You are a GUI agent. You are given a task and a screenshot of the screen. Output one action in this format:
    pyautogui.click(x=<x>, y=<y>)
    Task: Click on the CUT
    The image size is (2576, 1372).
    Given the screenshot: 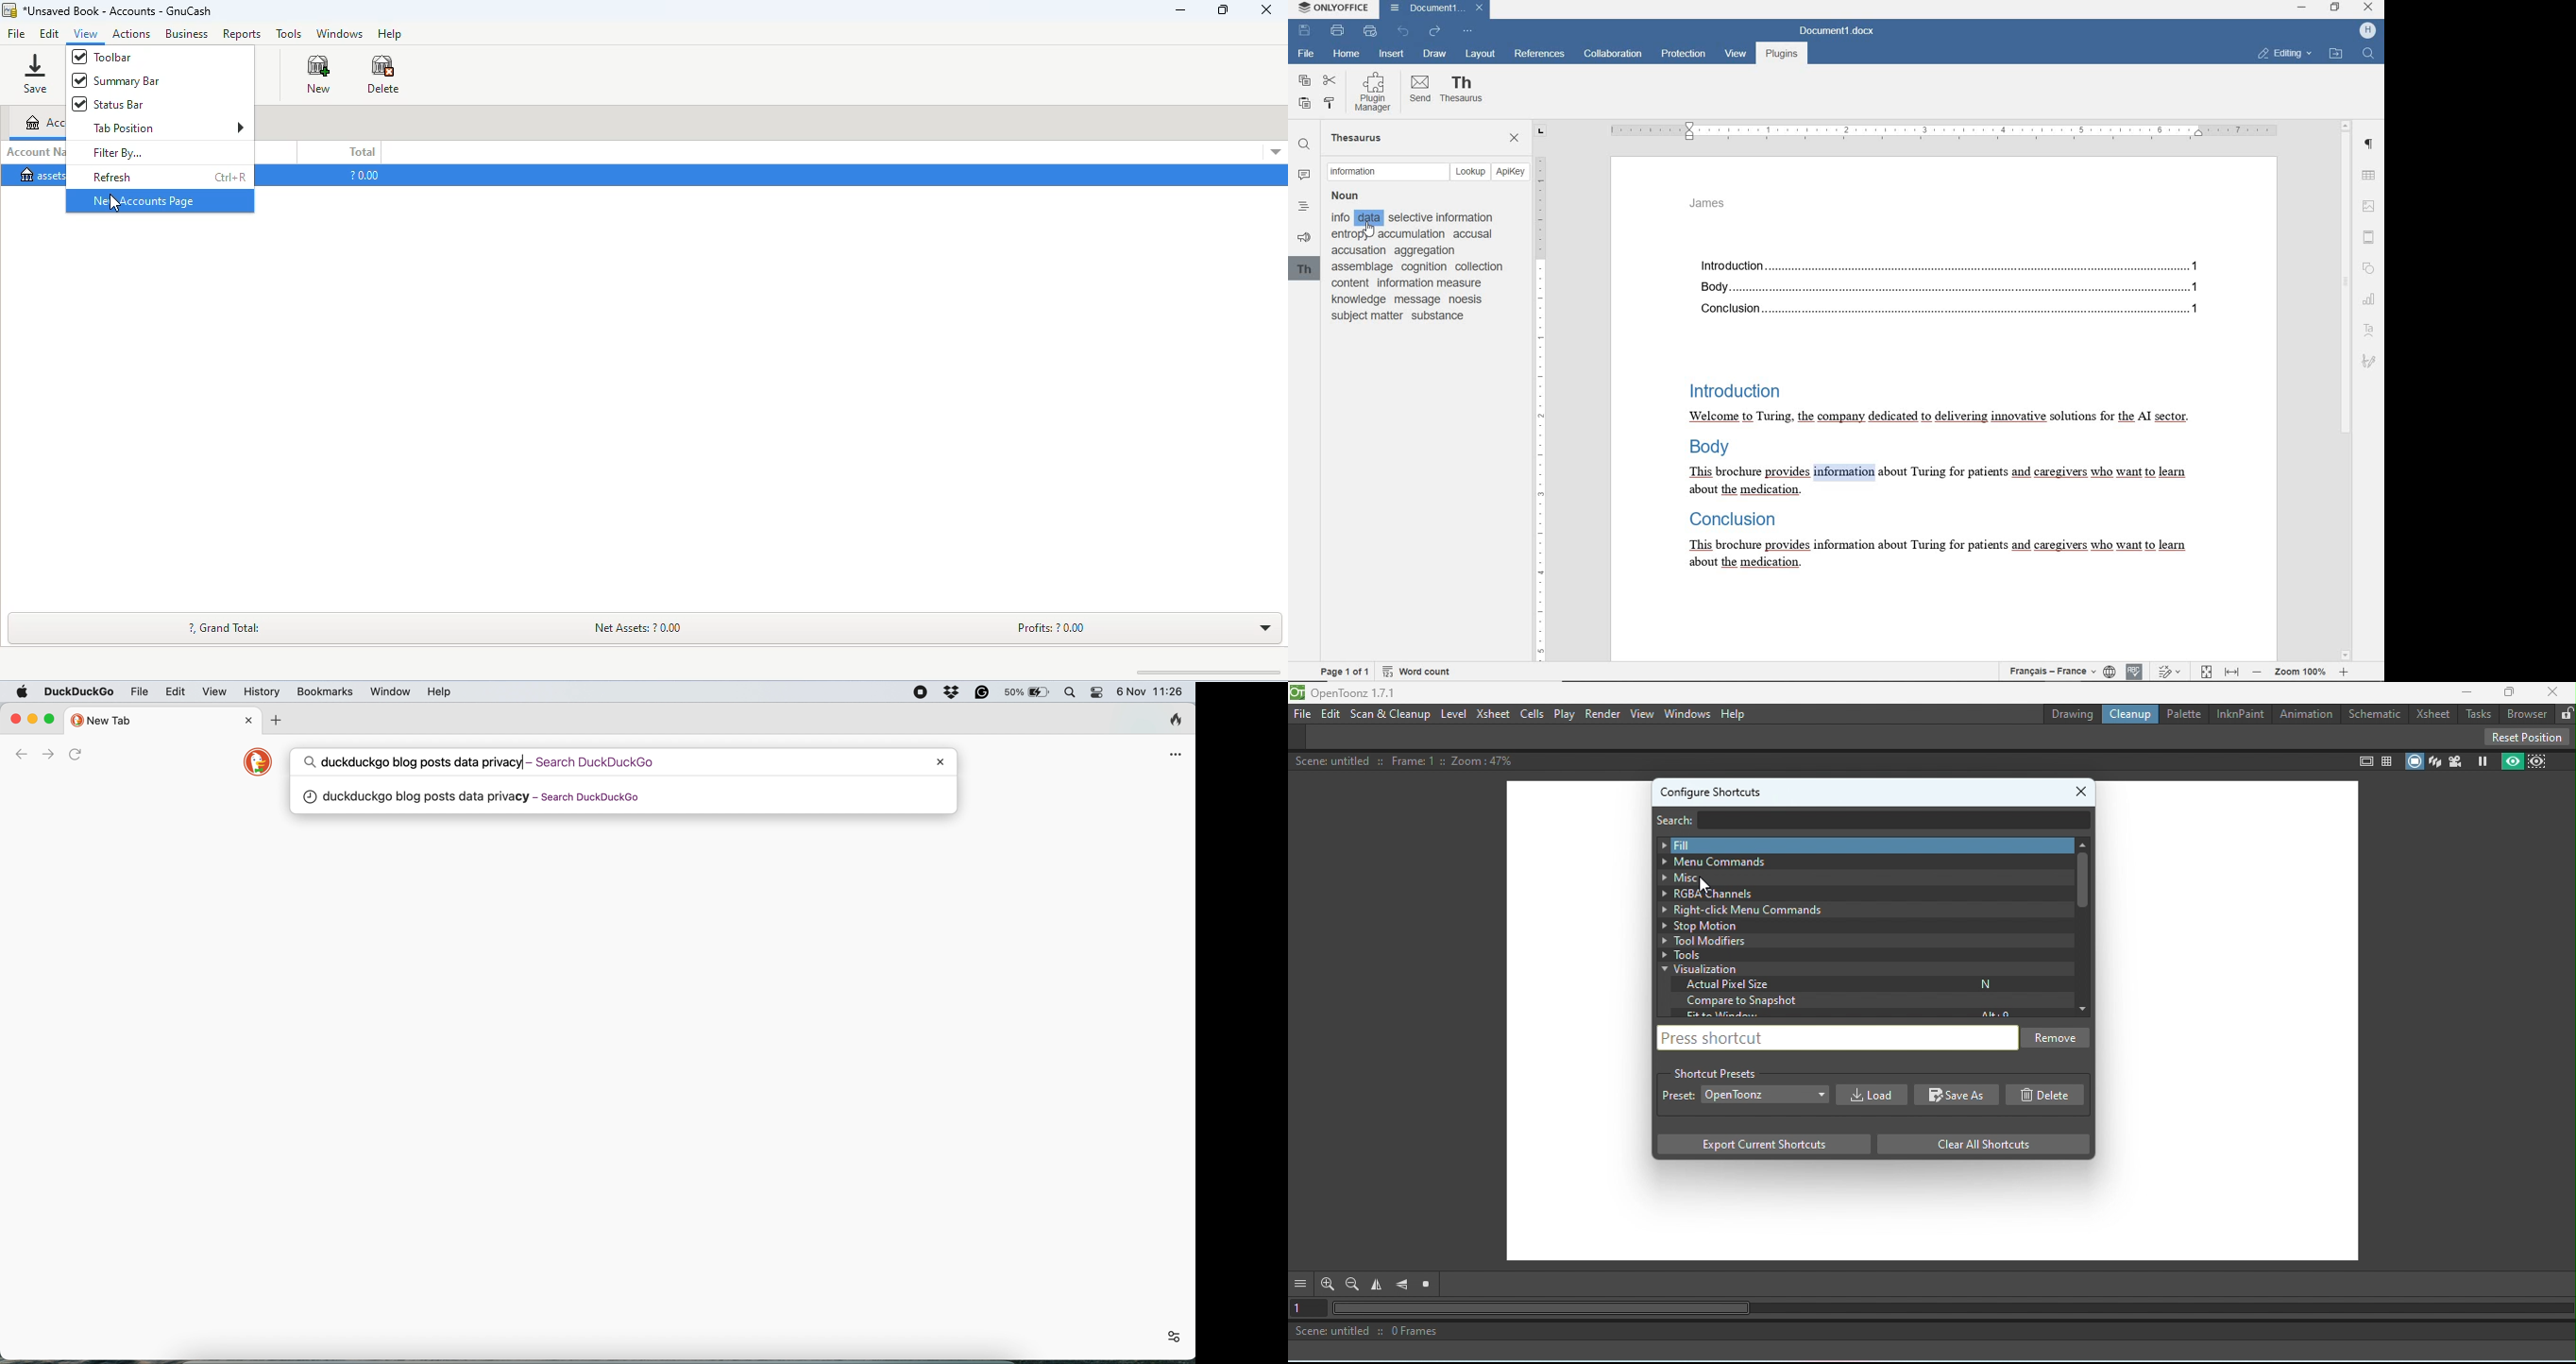 What is the action you would take?
    pyautogui.click(x=1330, y=81)
    